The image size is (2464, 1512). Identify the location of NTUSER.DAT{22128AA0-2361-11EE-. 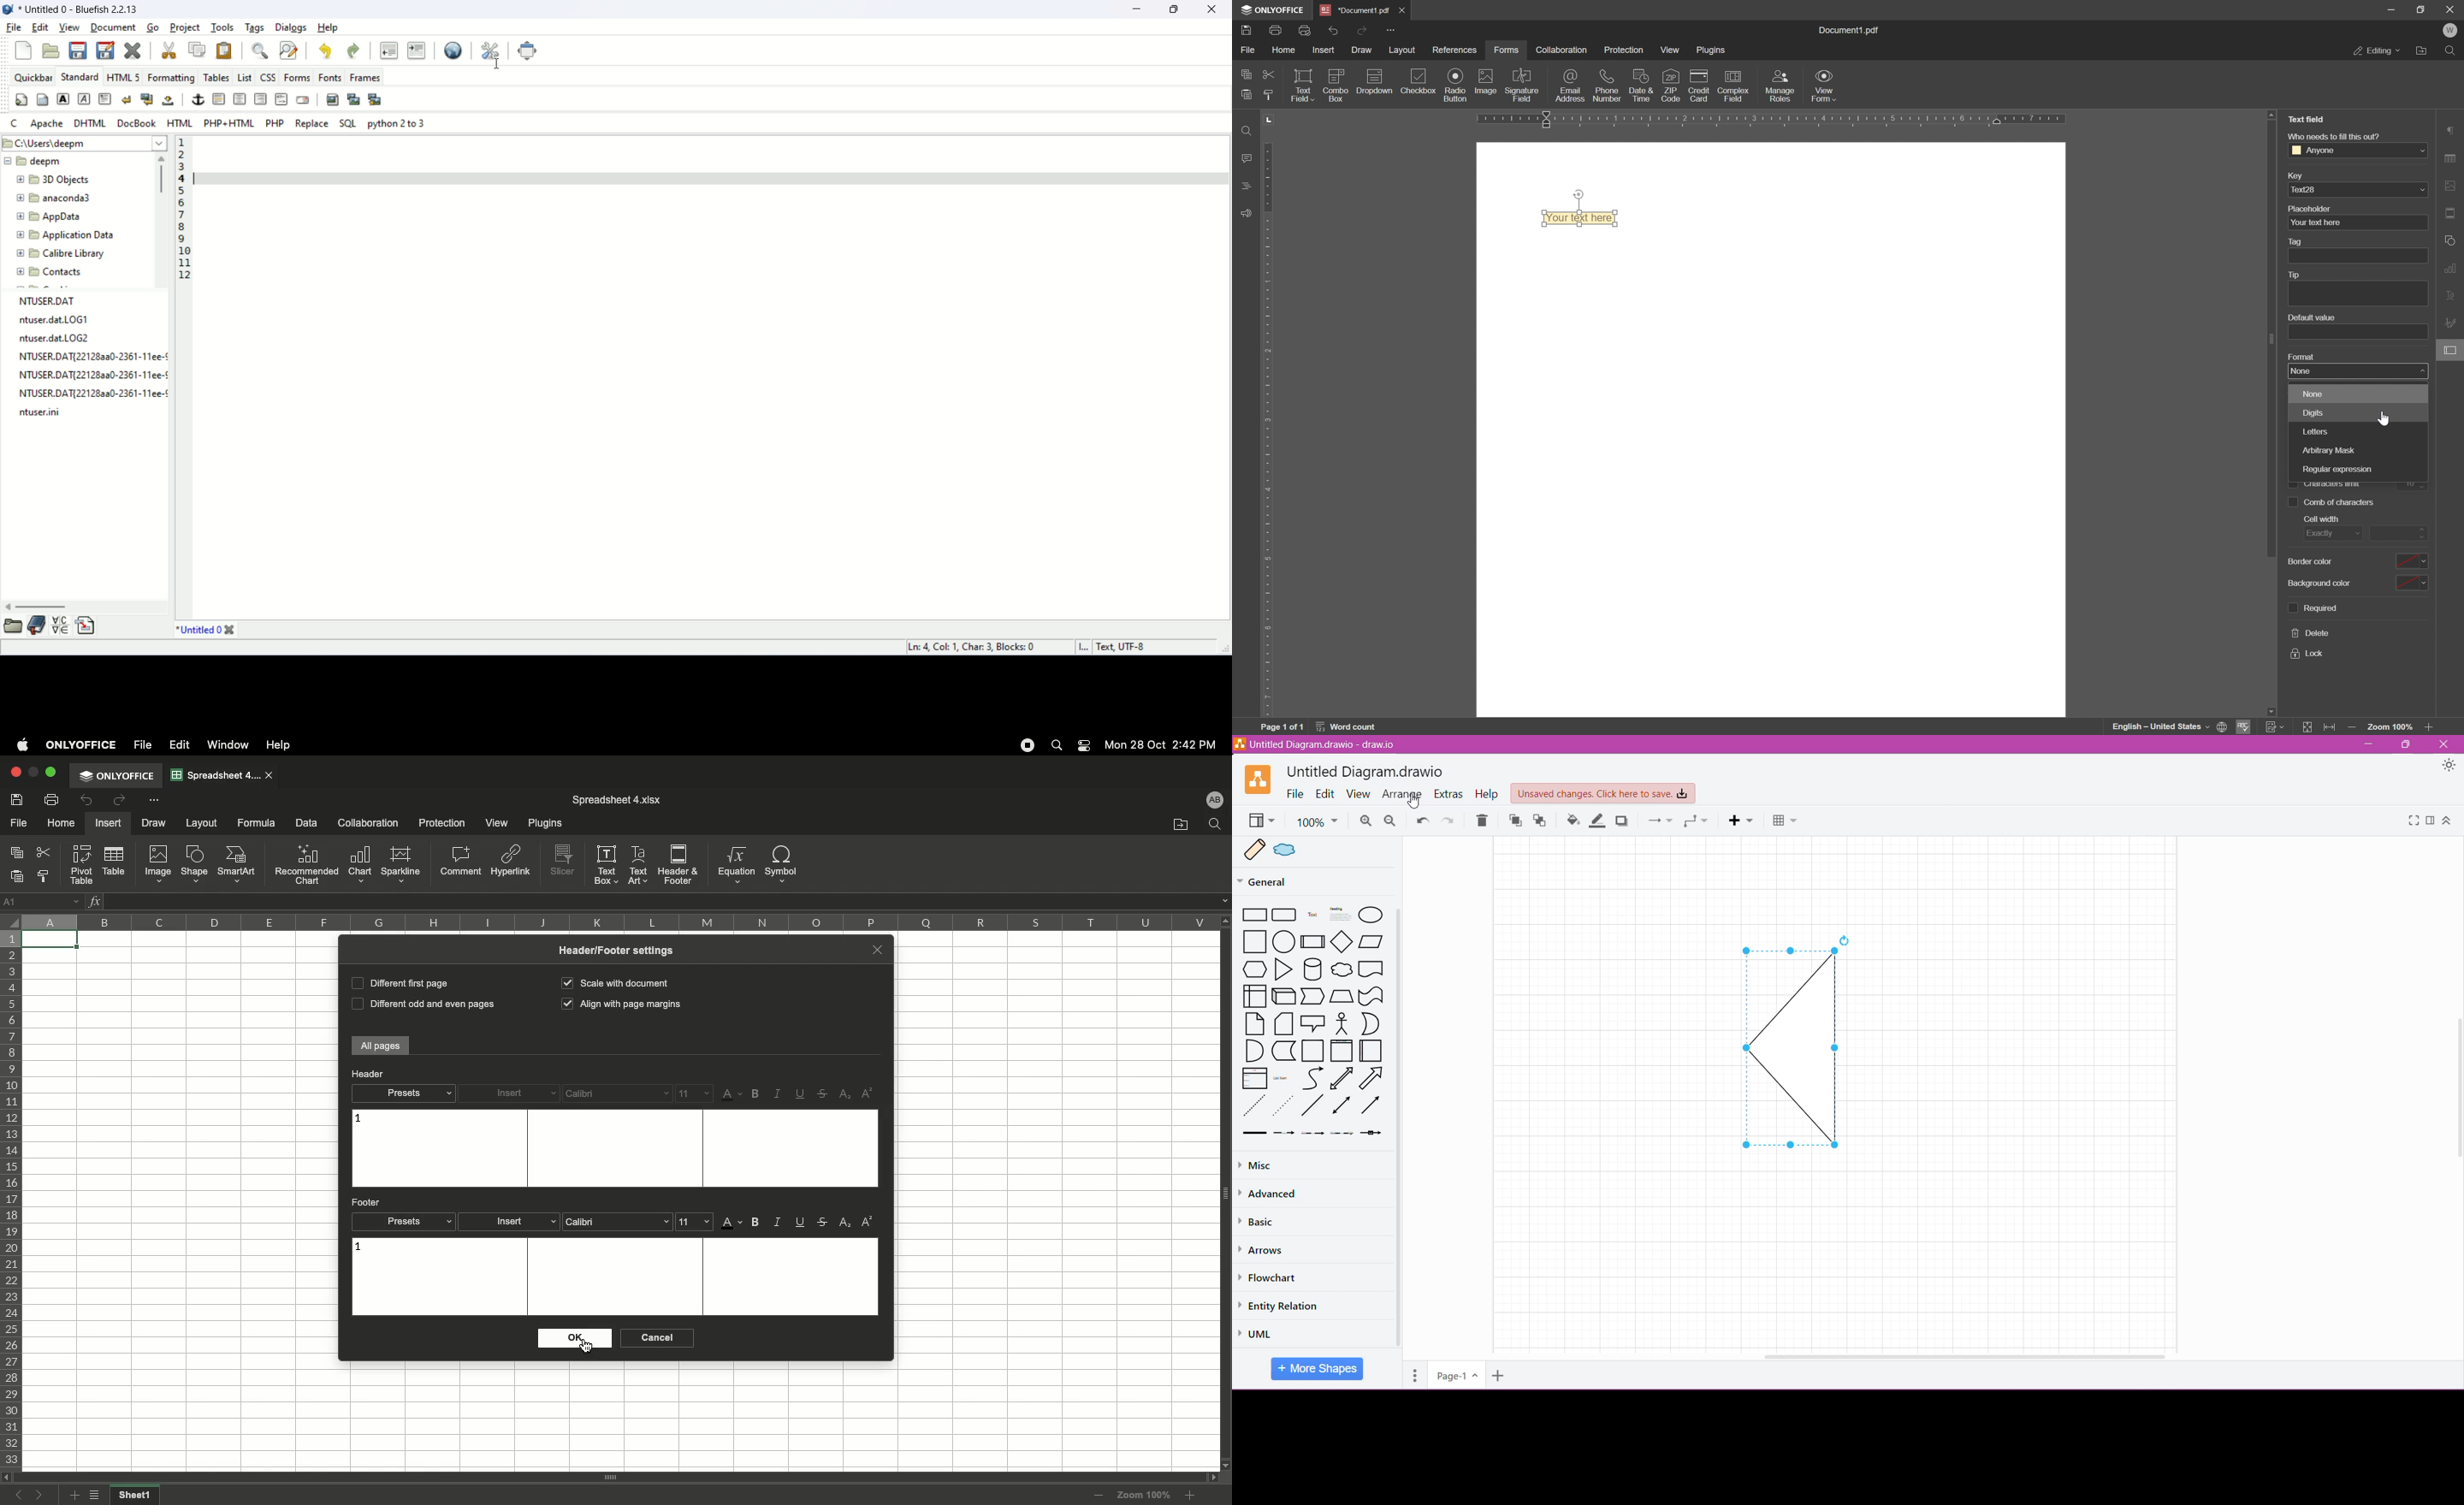
(98, 395).